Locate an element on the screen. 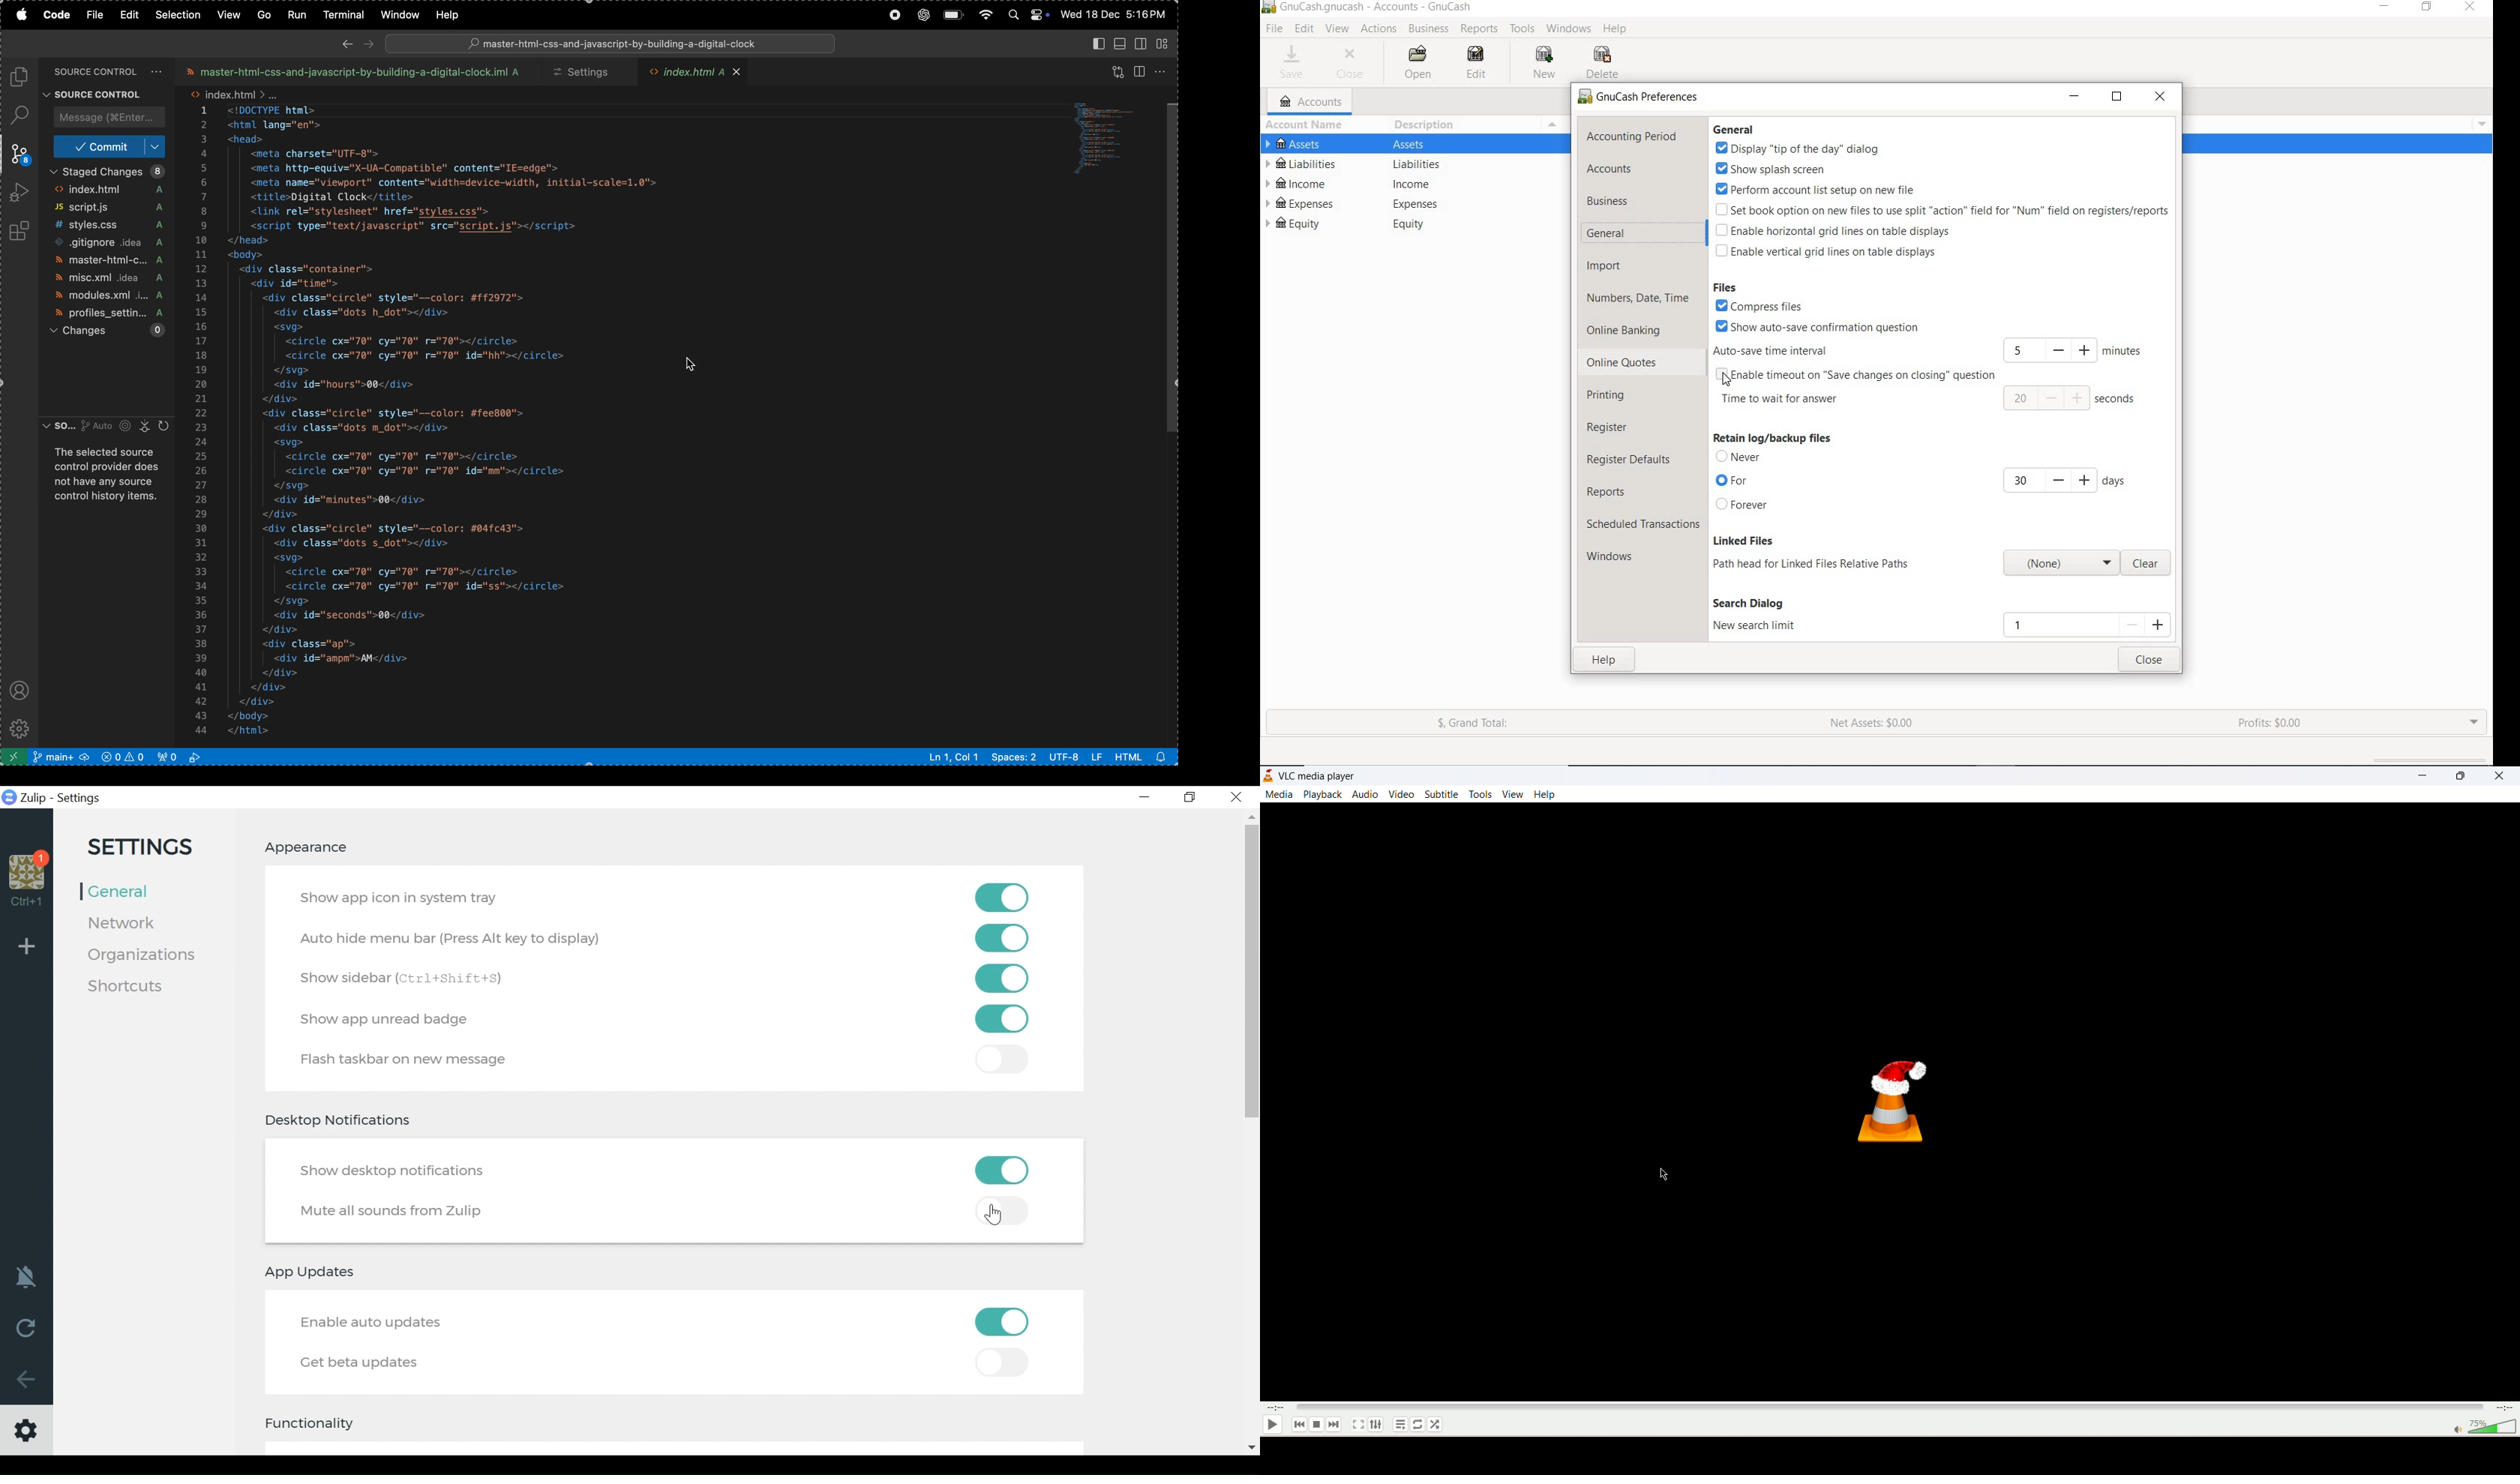 Image resolution: width=2520 pixels, height=1484 pixels. minimize is located at coordinates (1143, 797).